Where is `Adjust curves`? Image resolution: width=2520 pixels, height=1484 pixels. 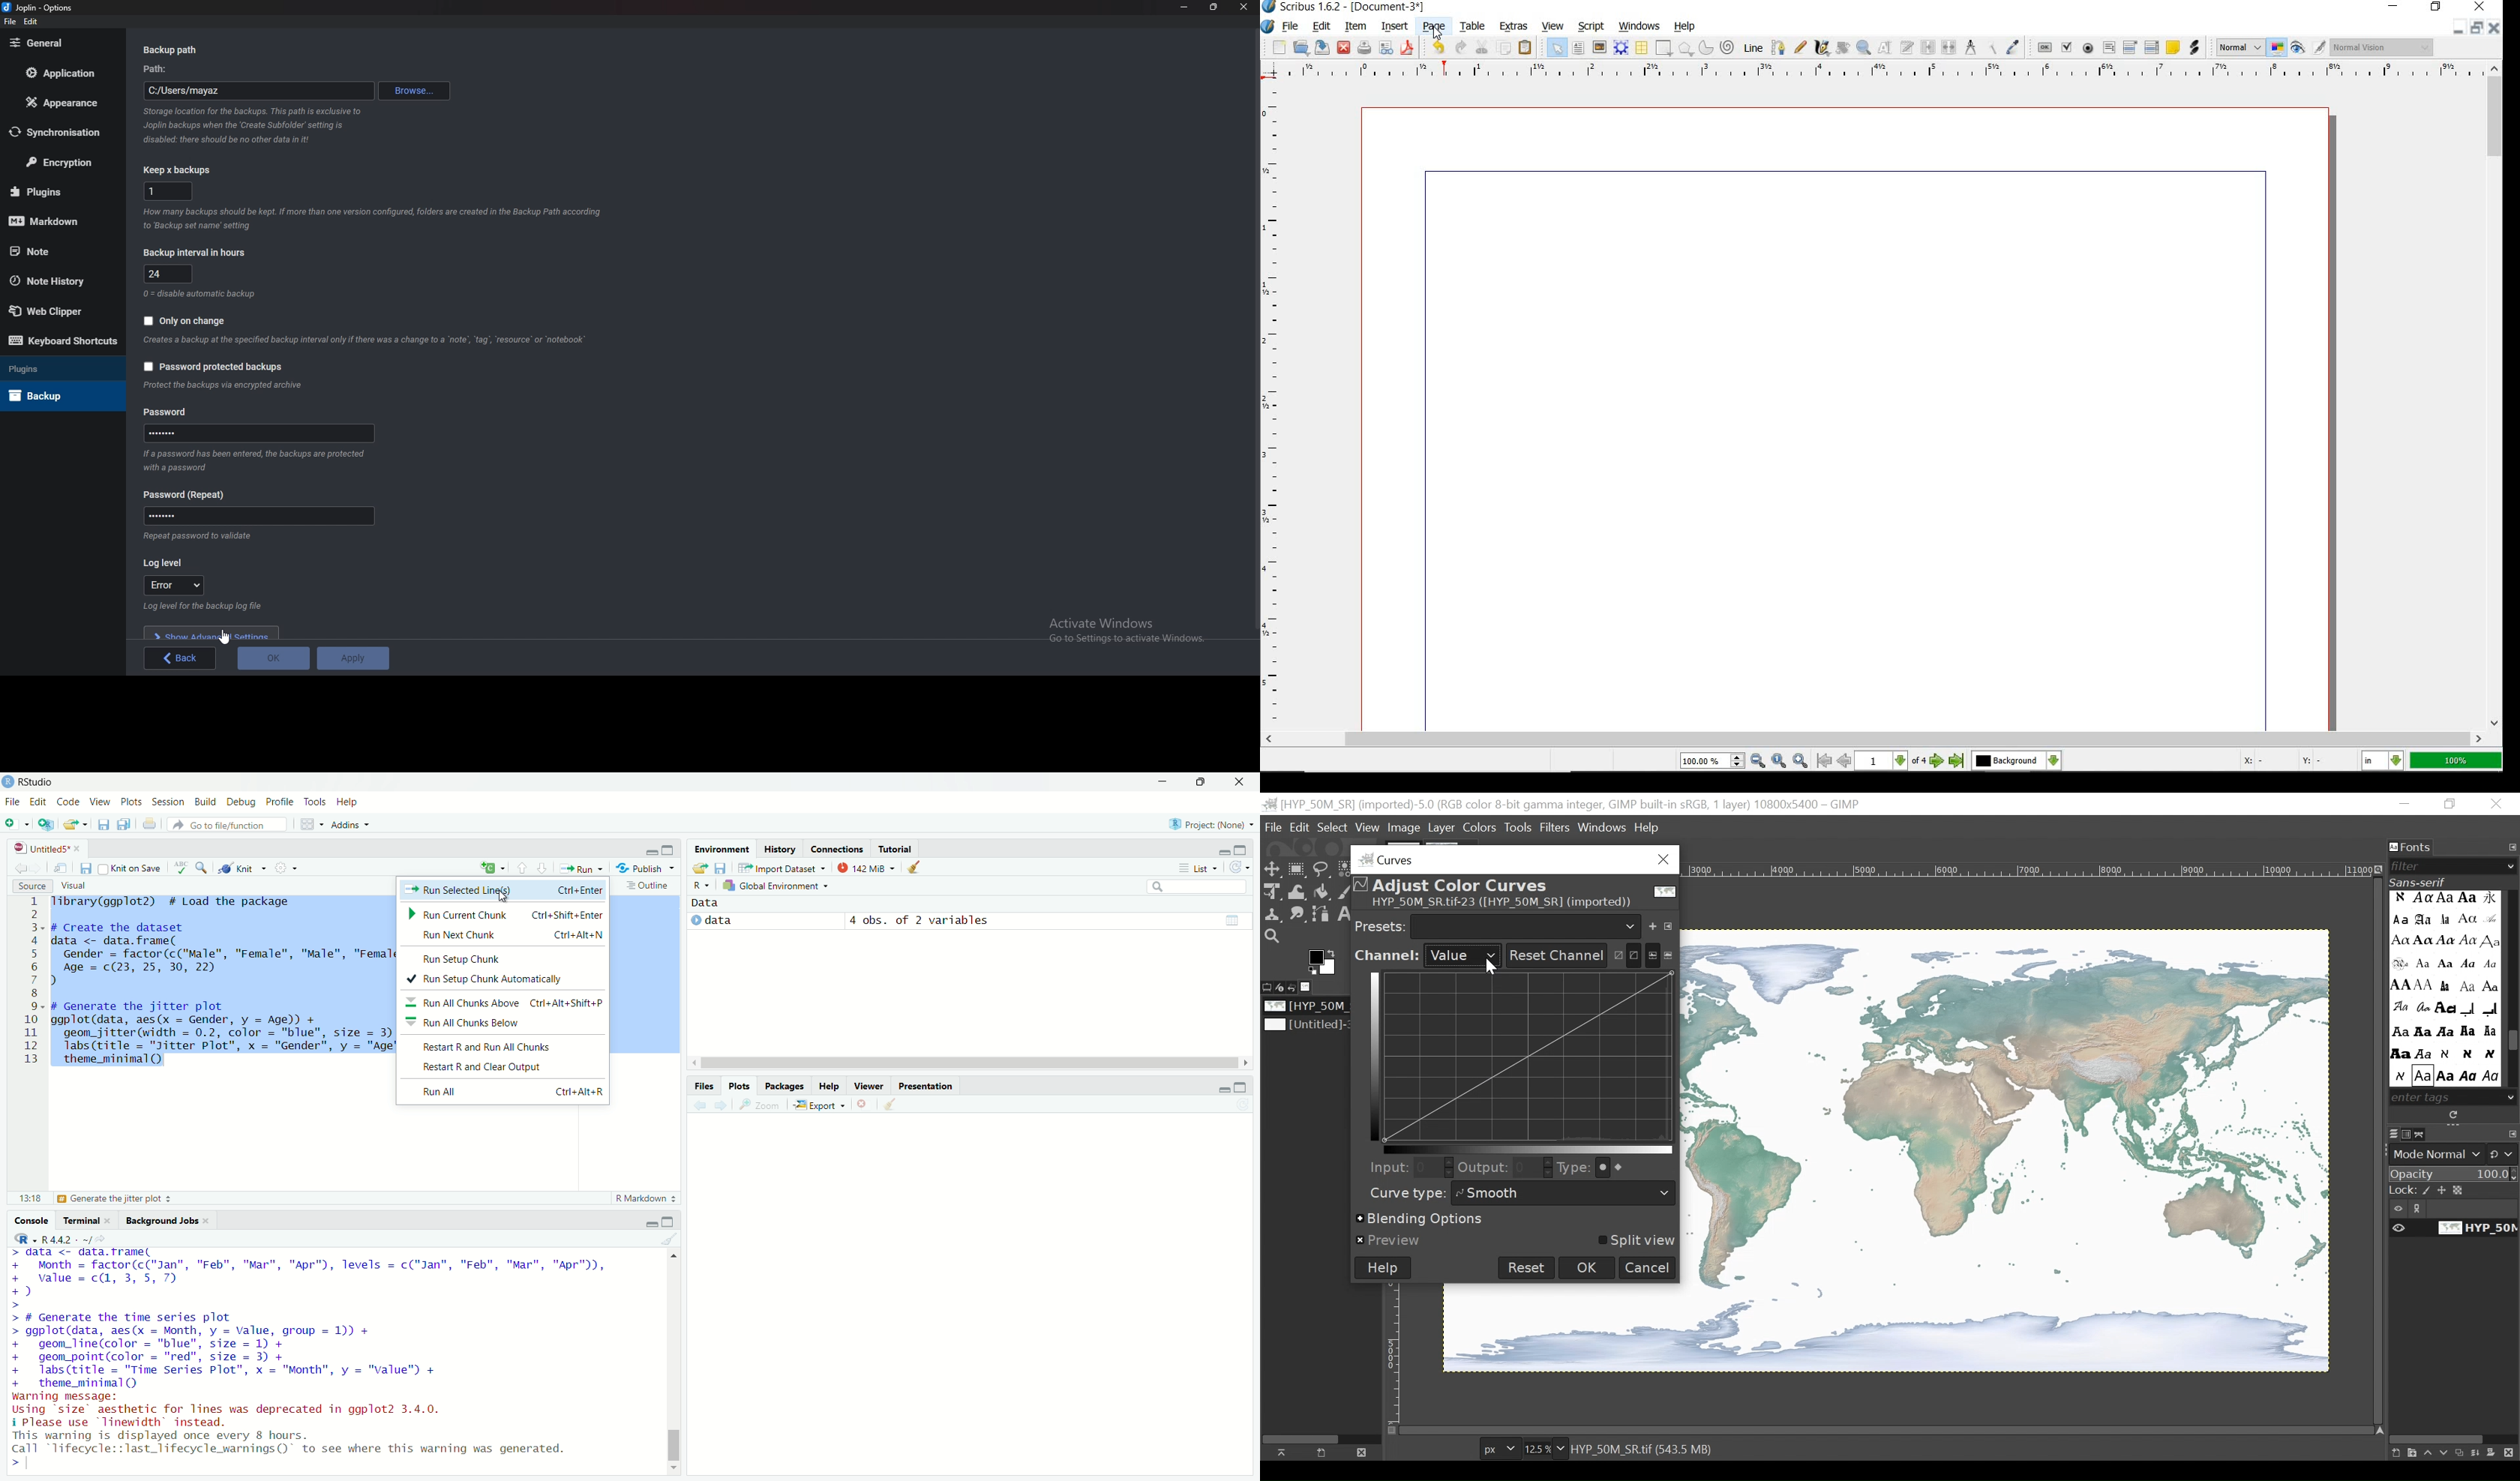 Adjust curves is located at coordinates (1625, 953).